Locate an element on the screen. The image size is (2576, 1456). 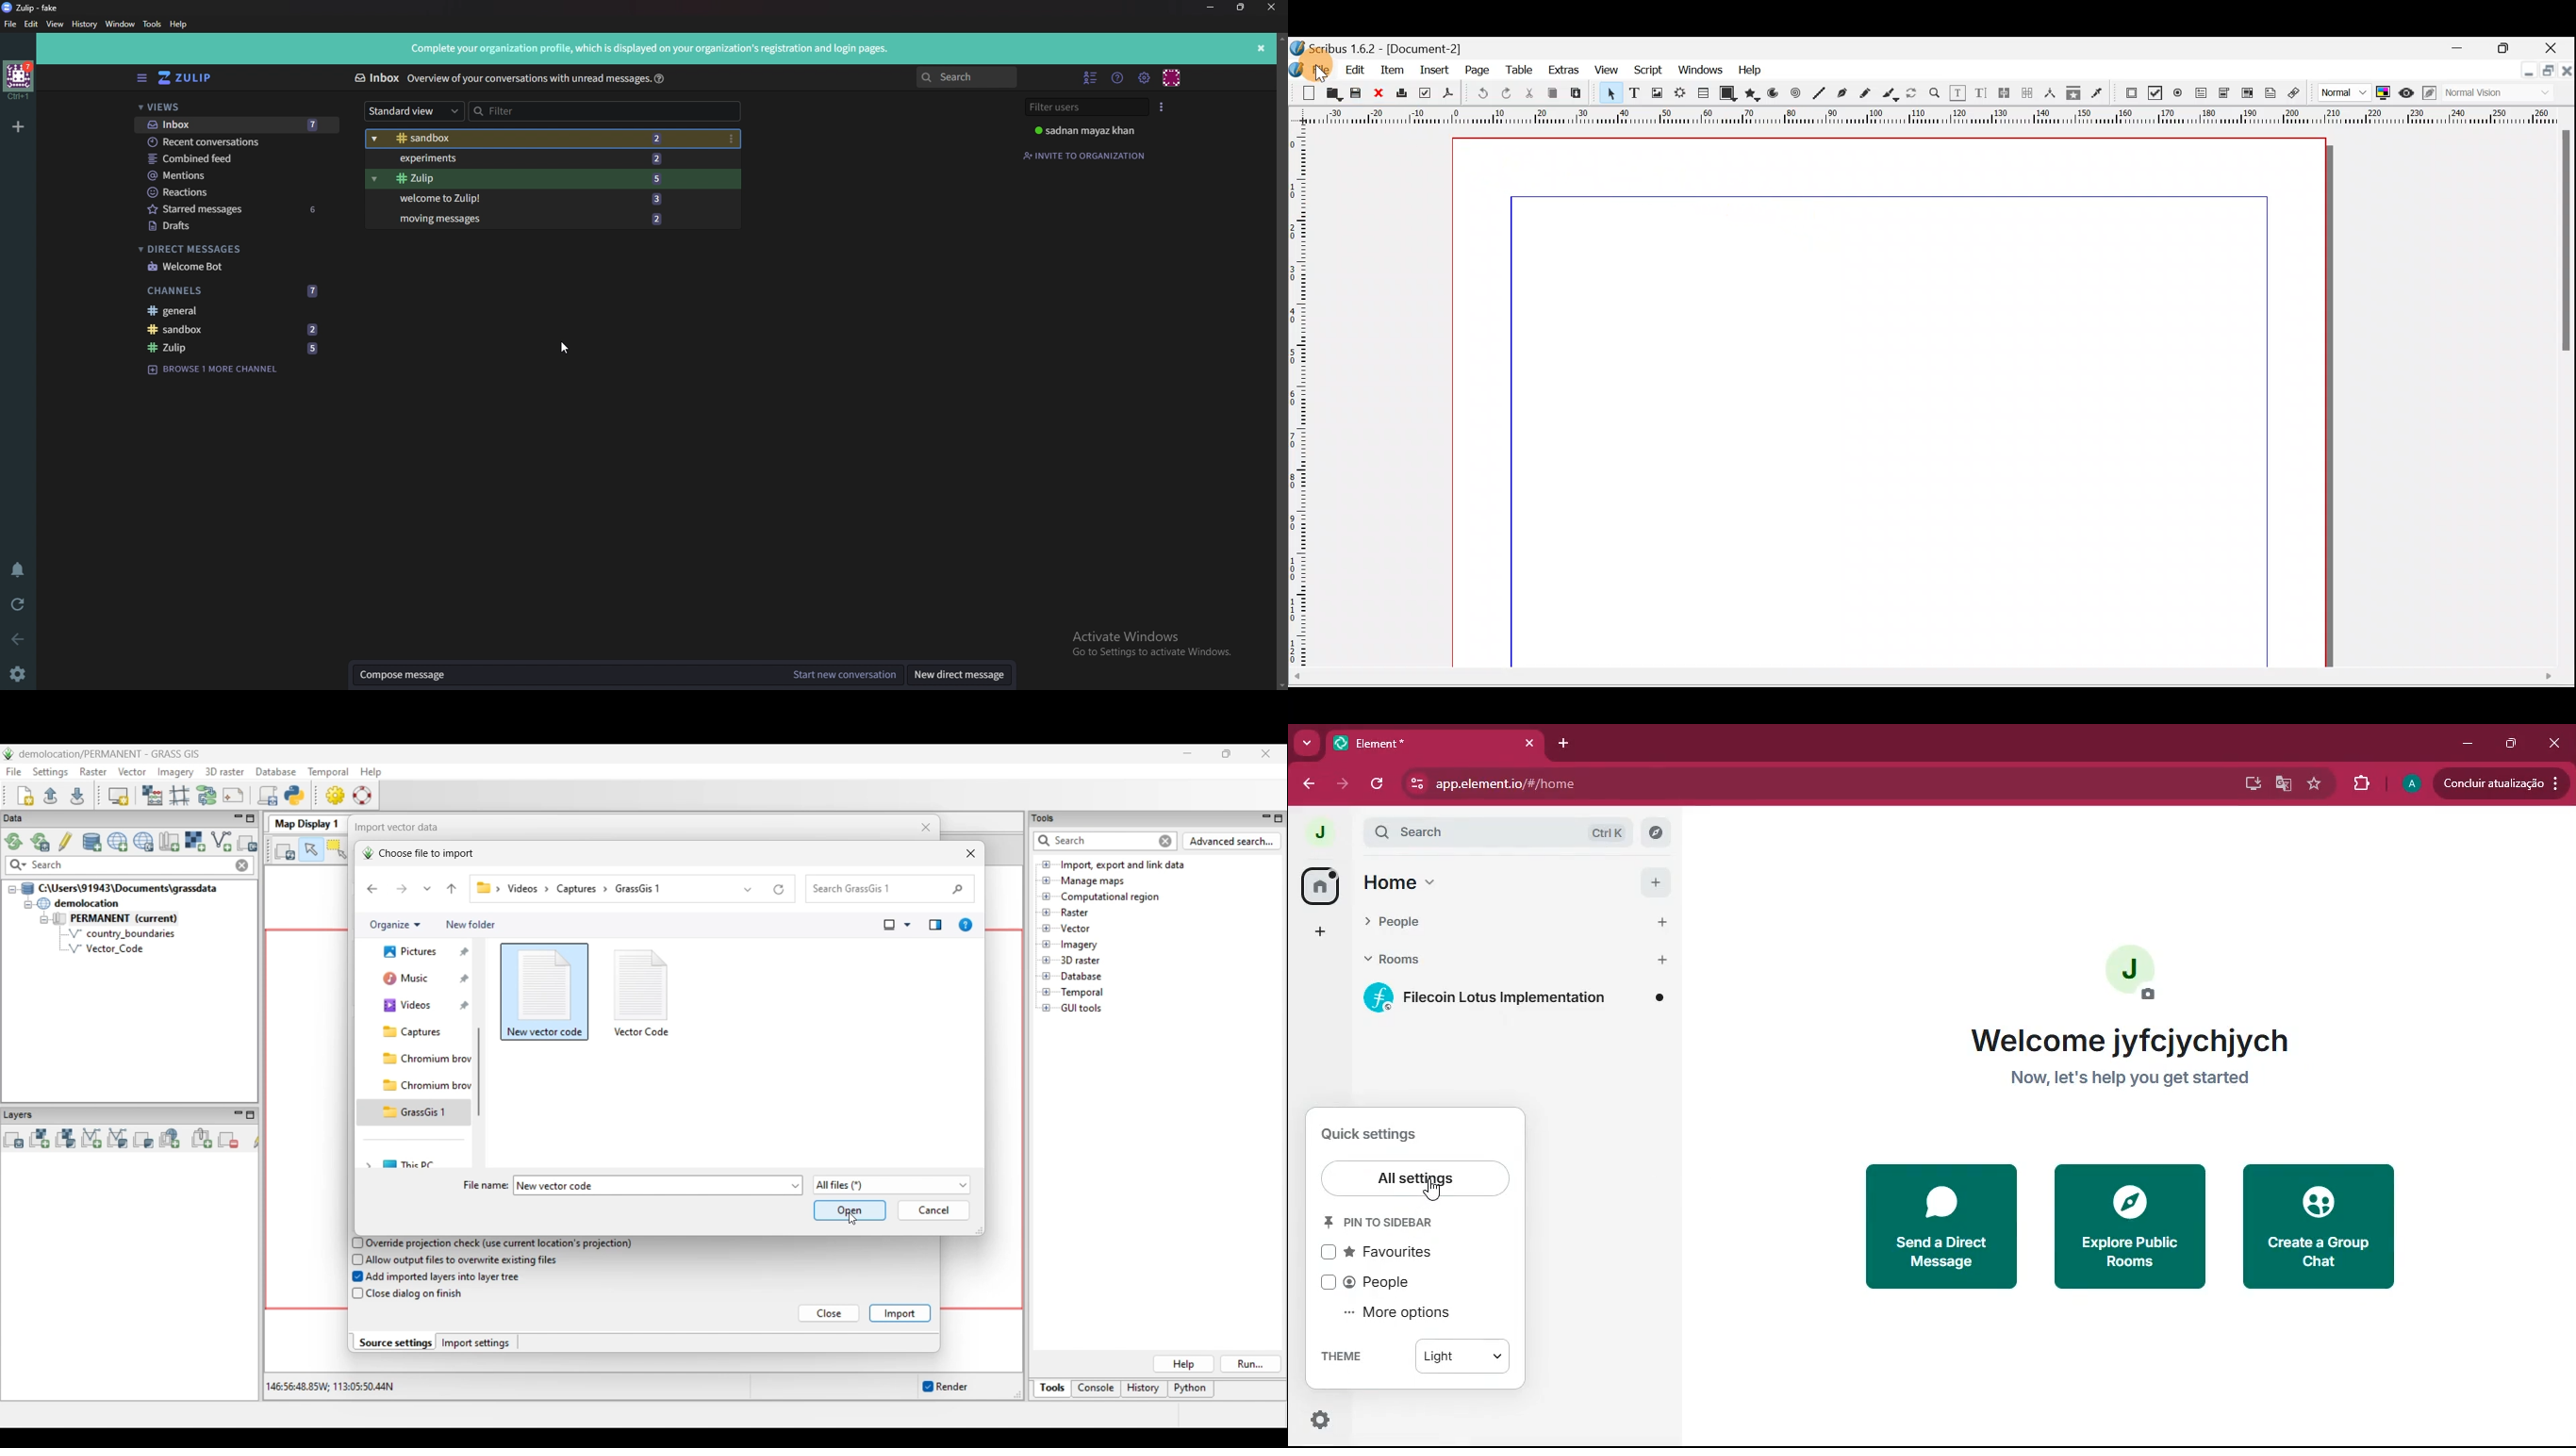
Zoom in or out is located at coordinates (1936, 94).